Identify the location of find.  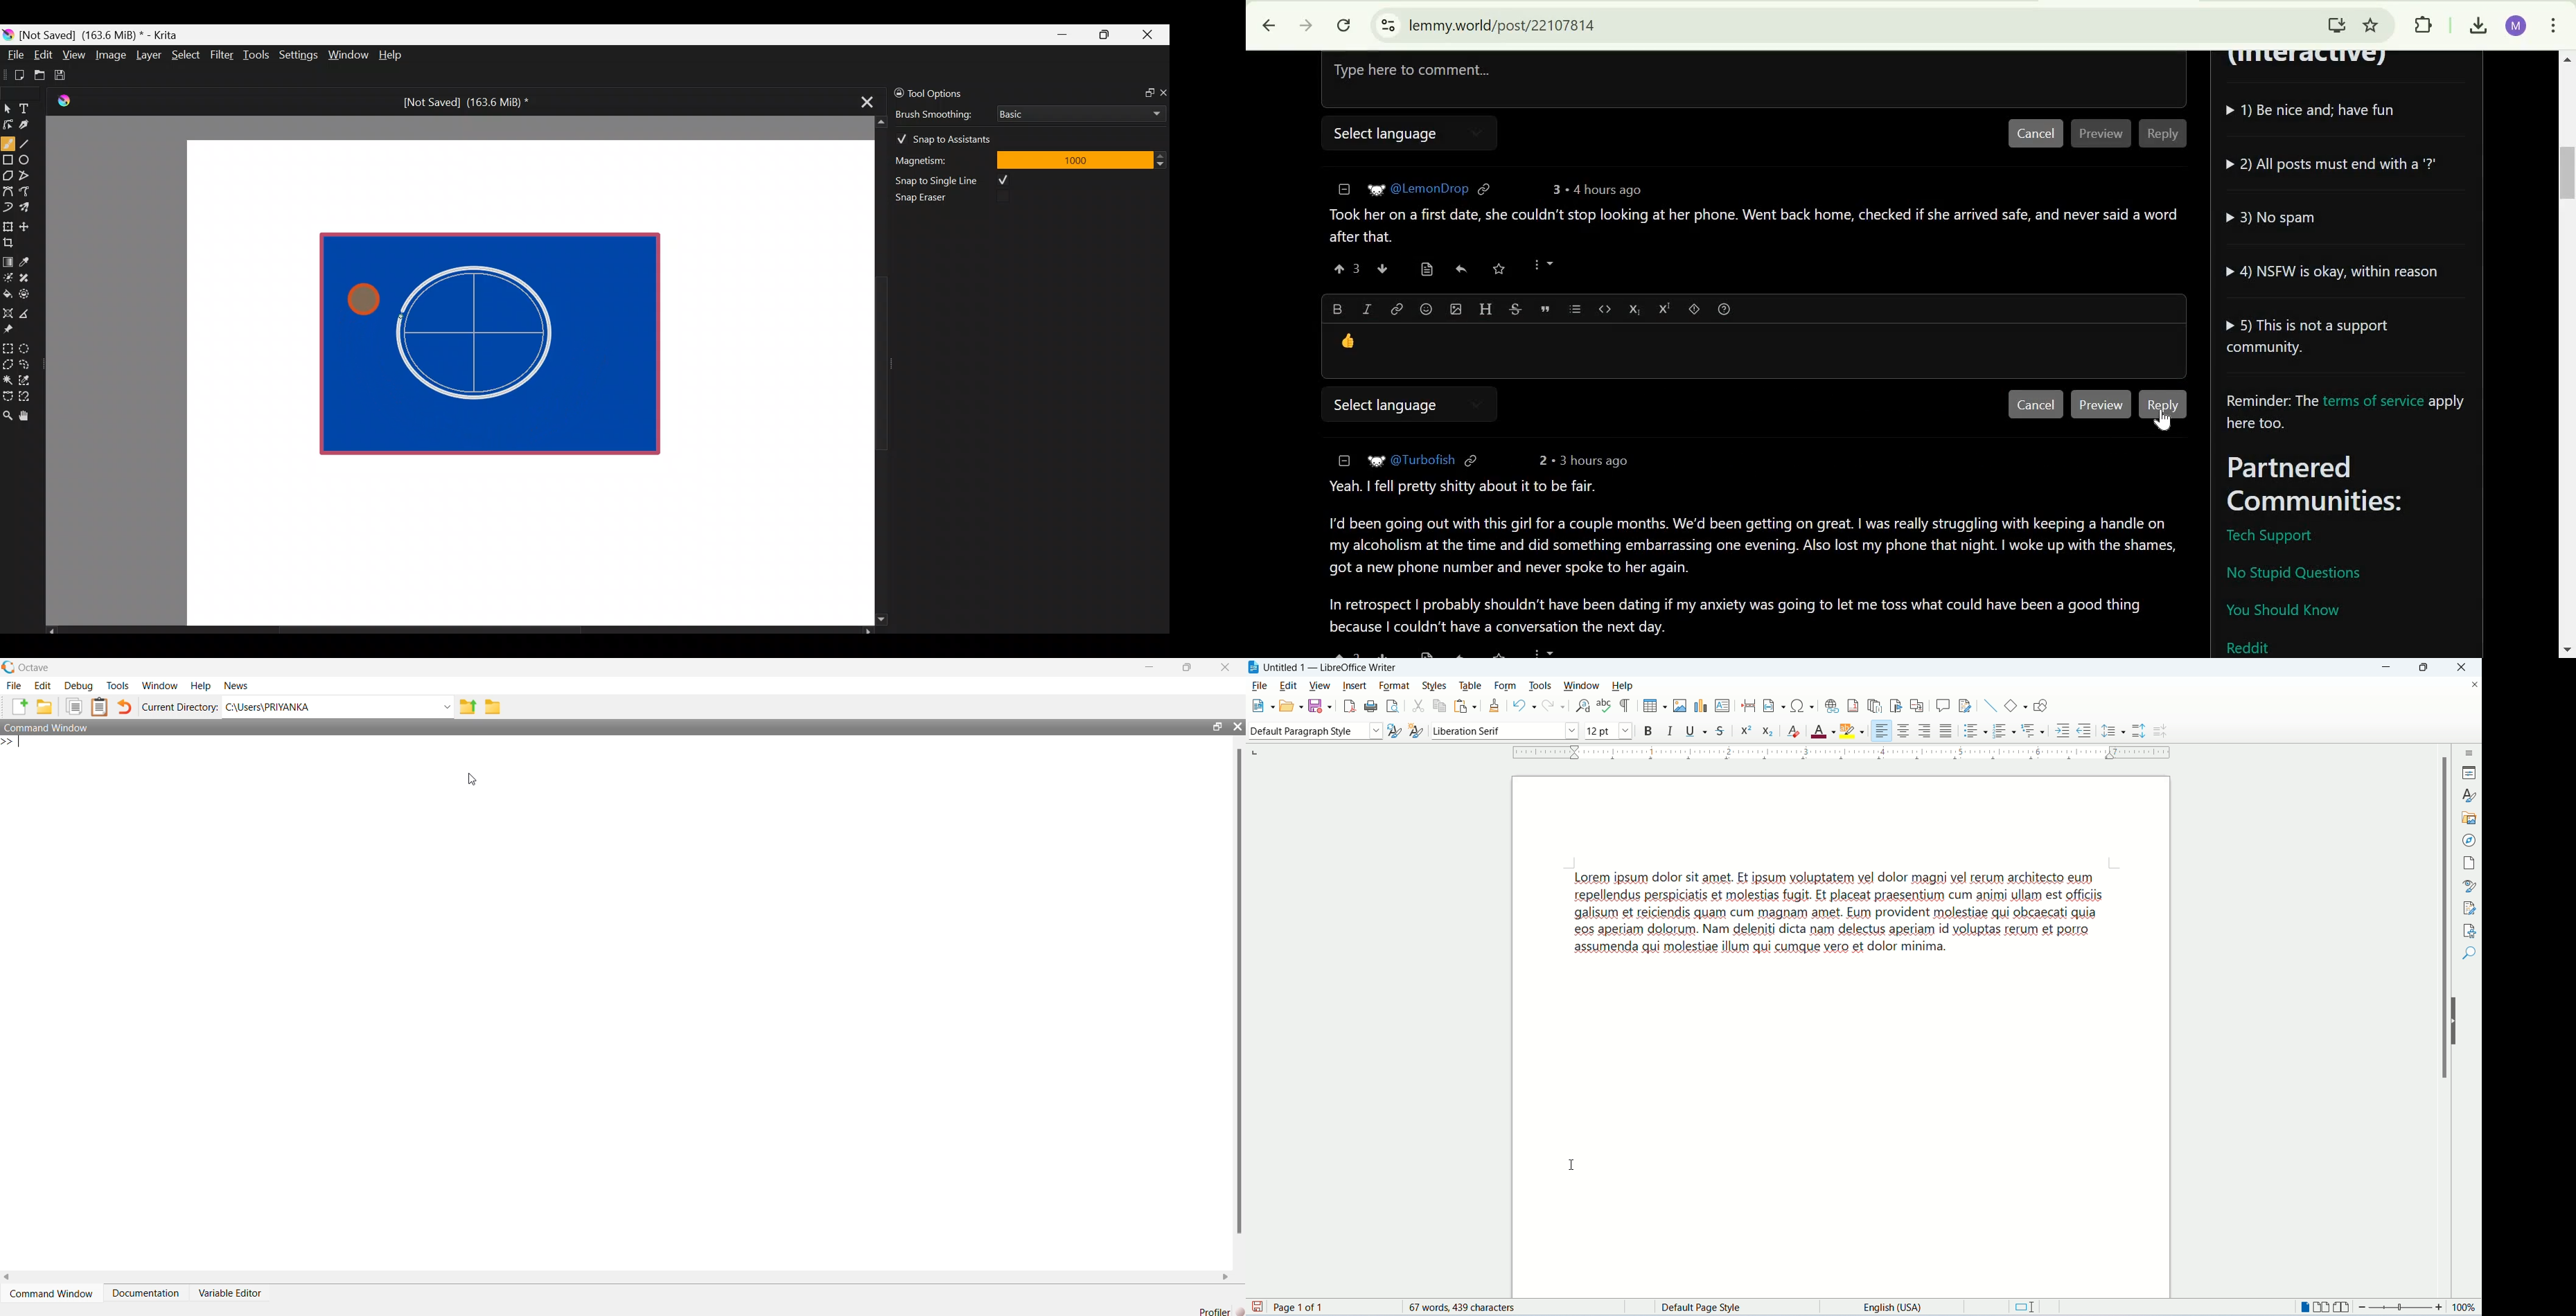
(2471, 954).